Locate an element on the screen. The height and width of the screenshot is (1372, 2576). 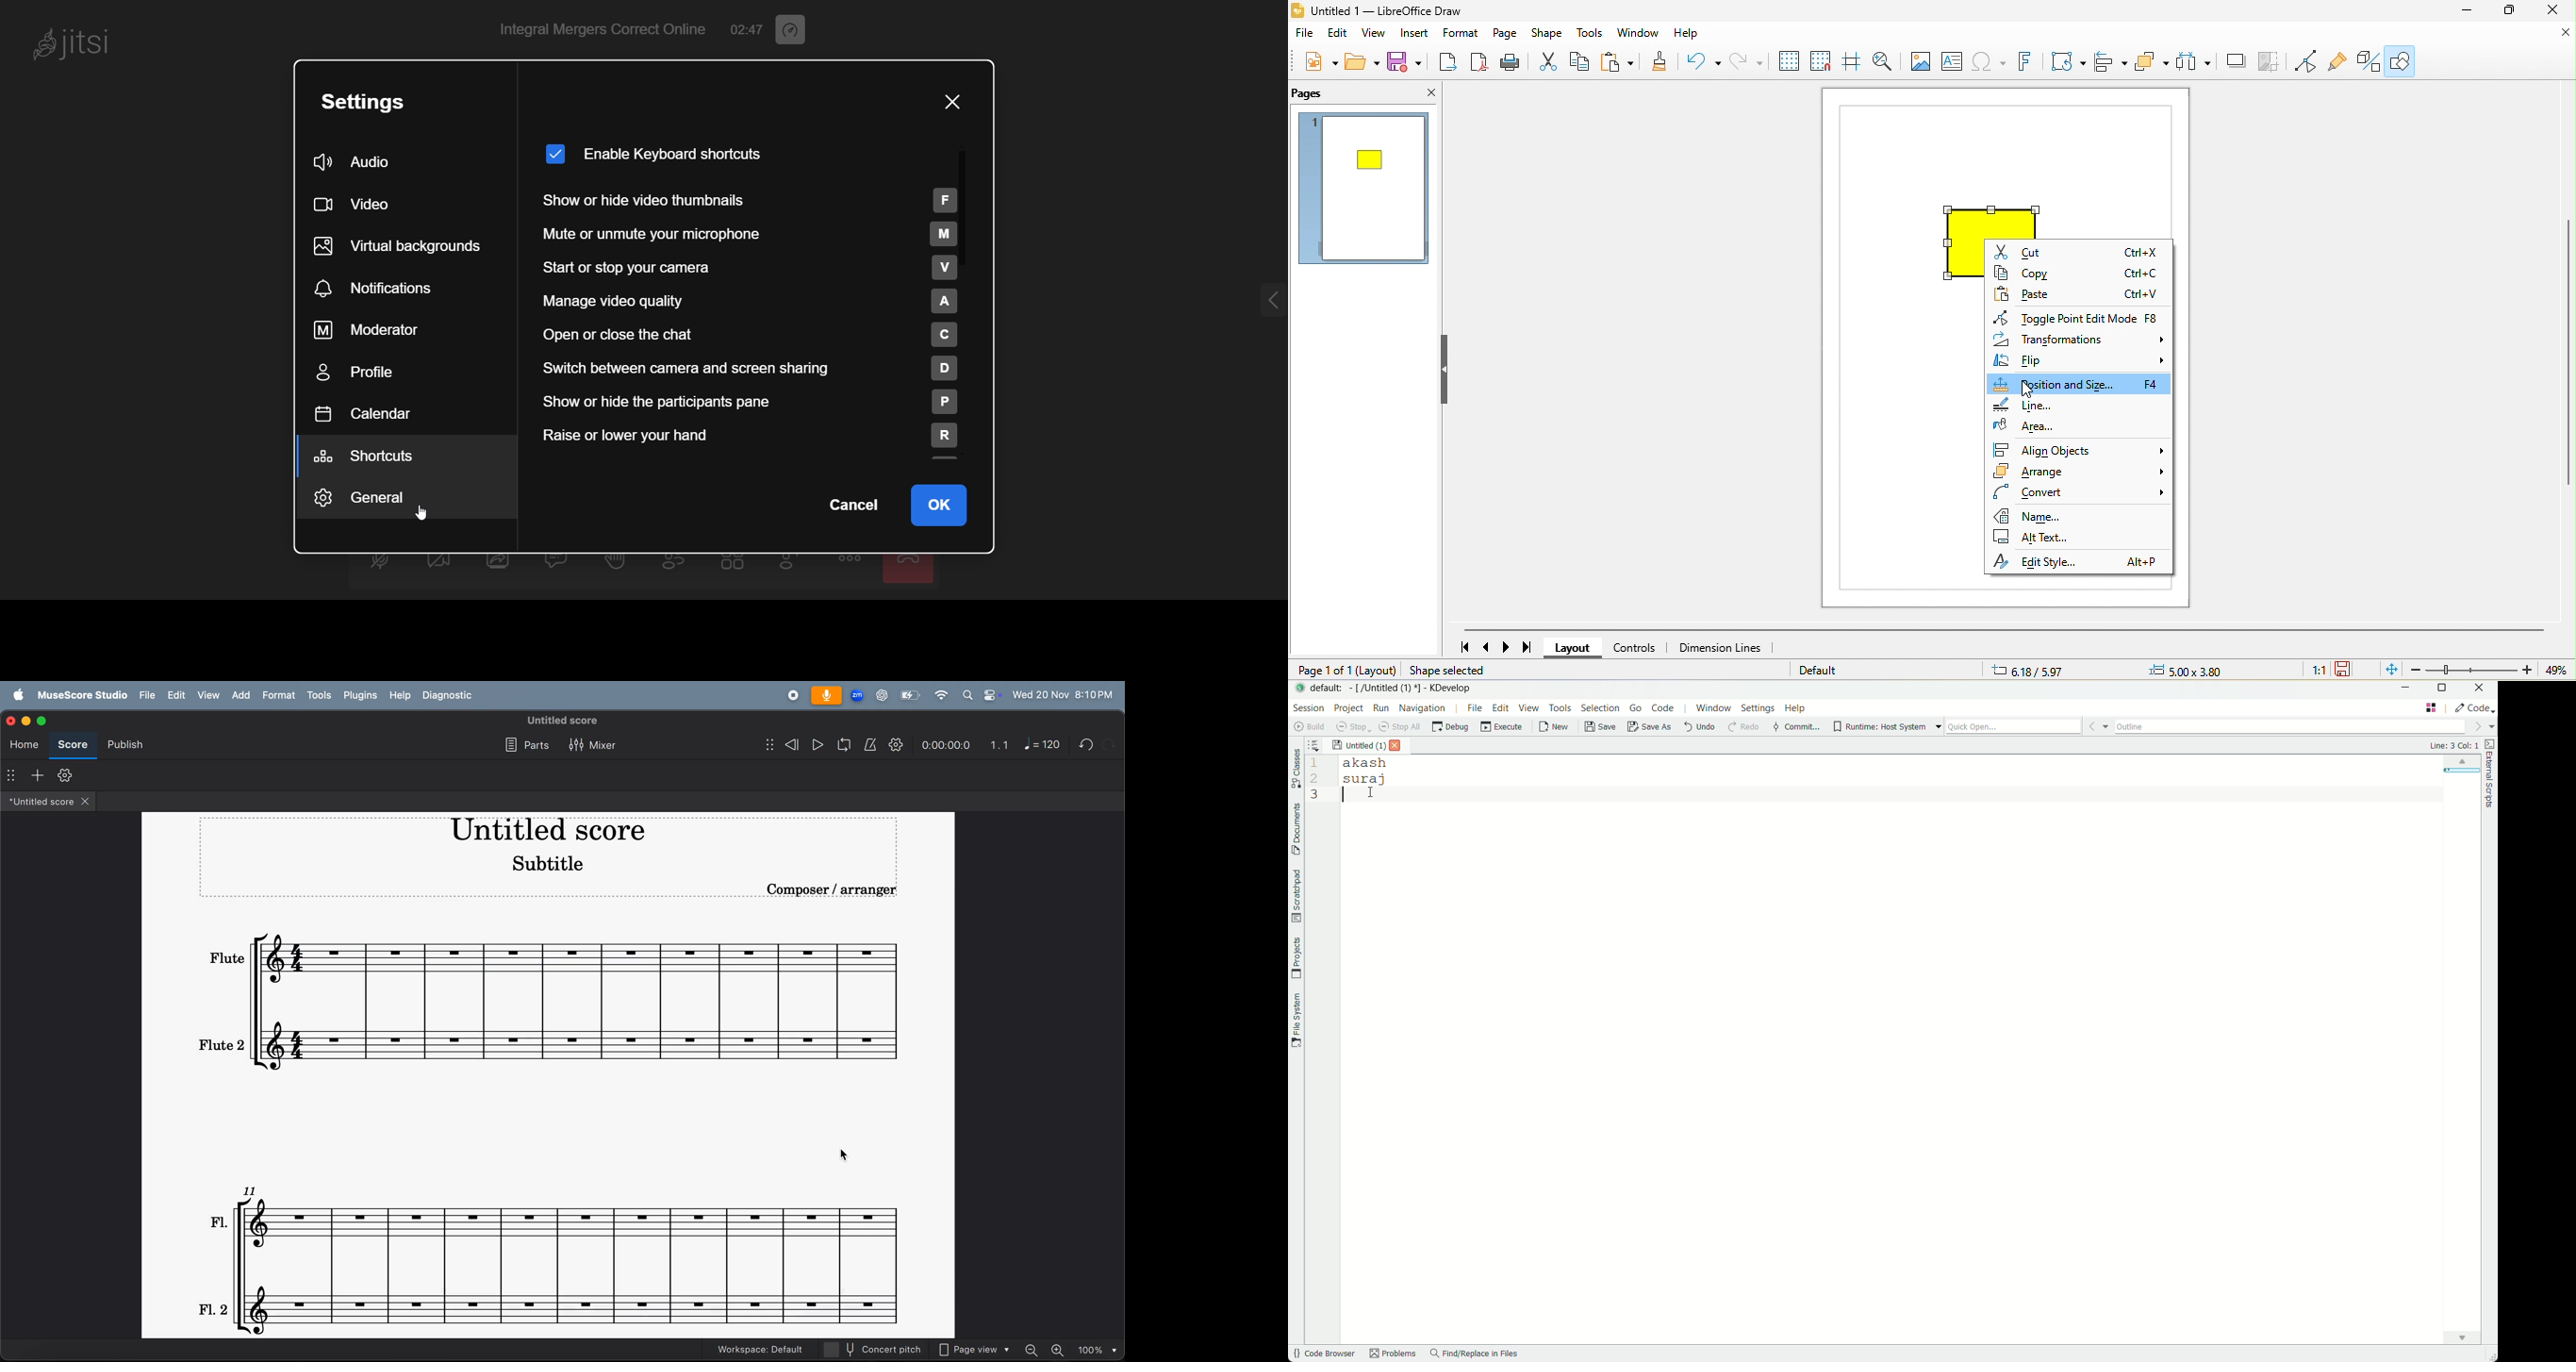
crop image is located at coordinates (2273, 60).